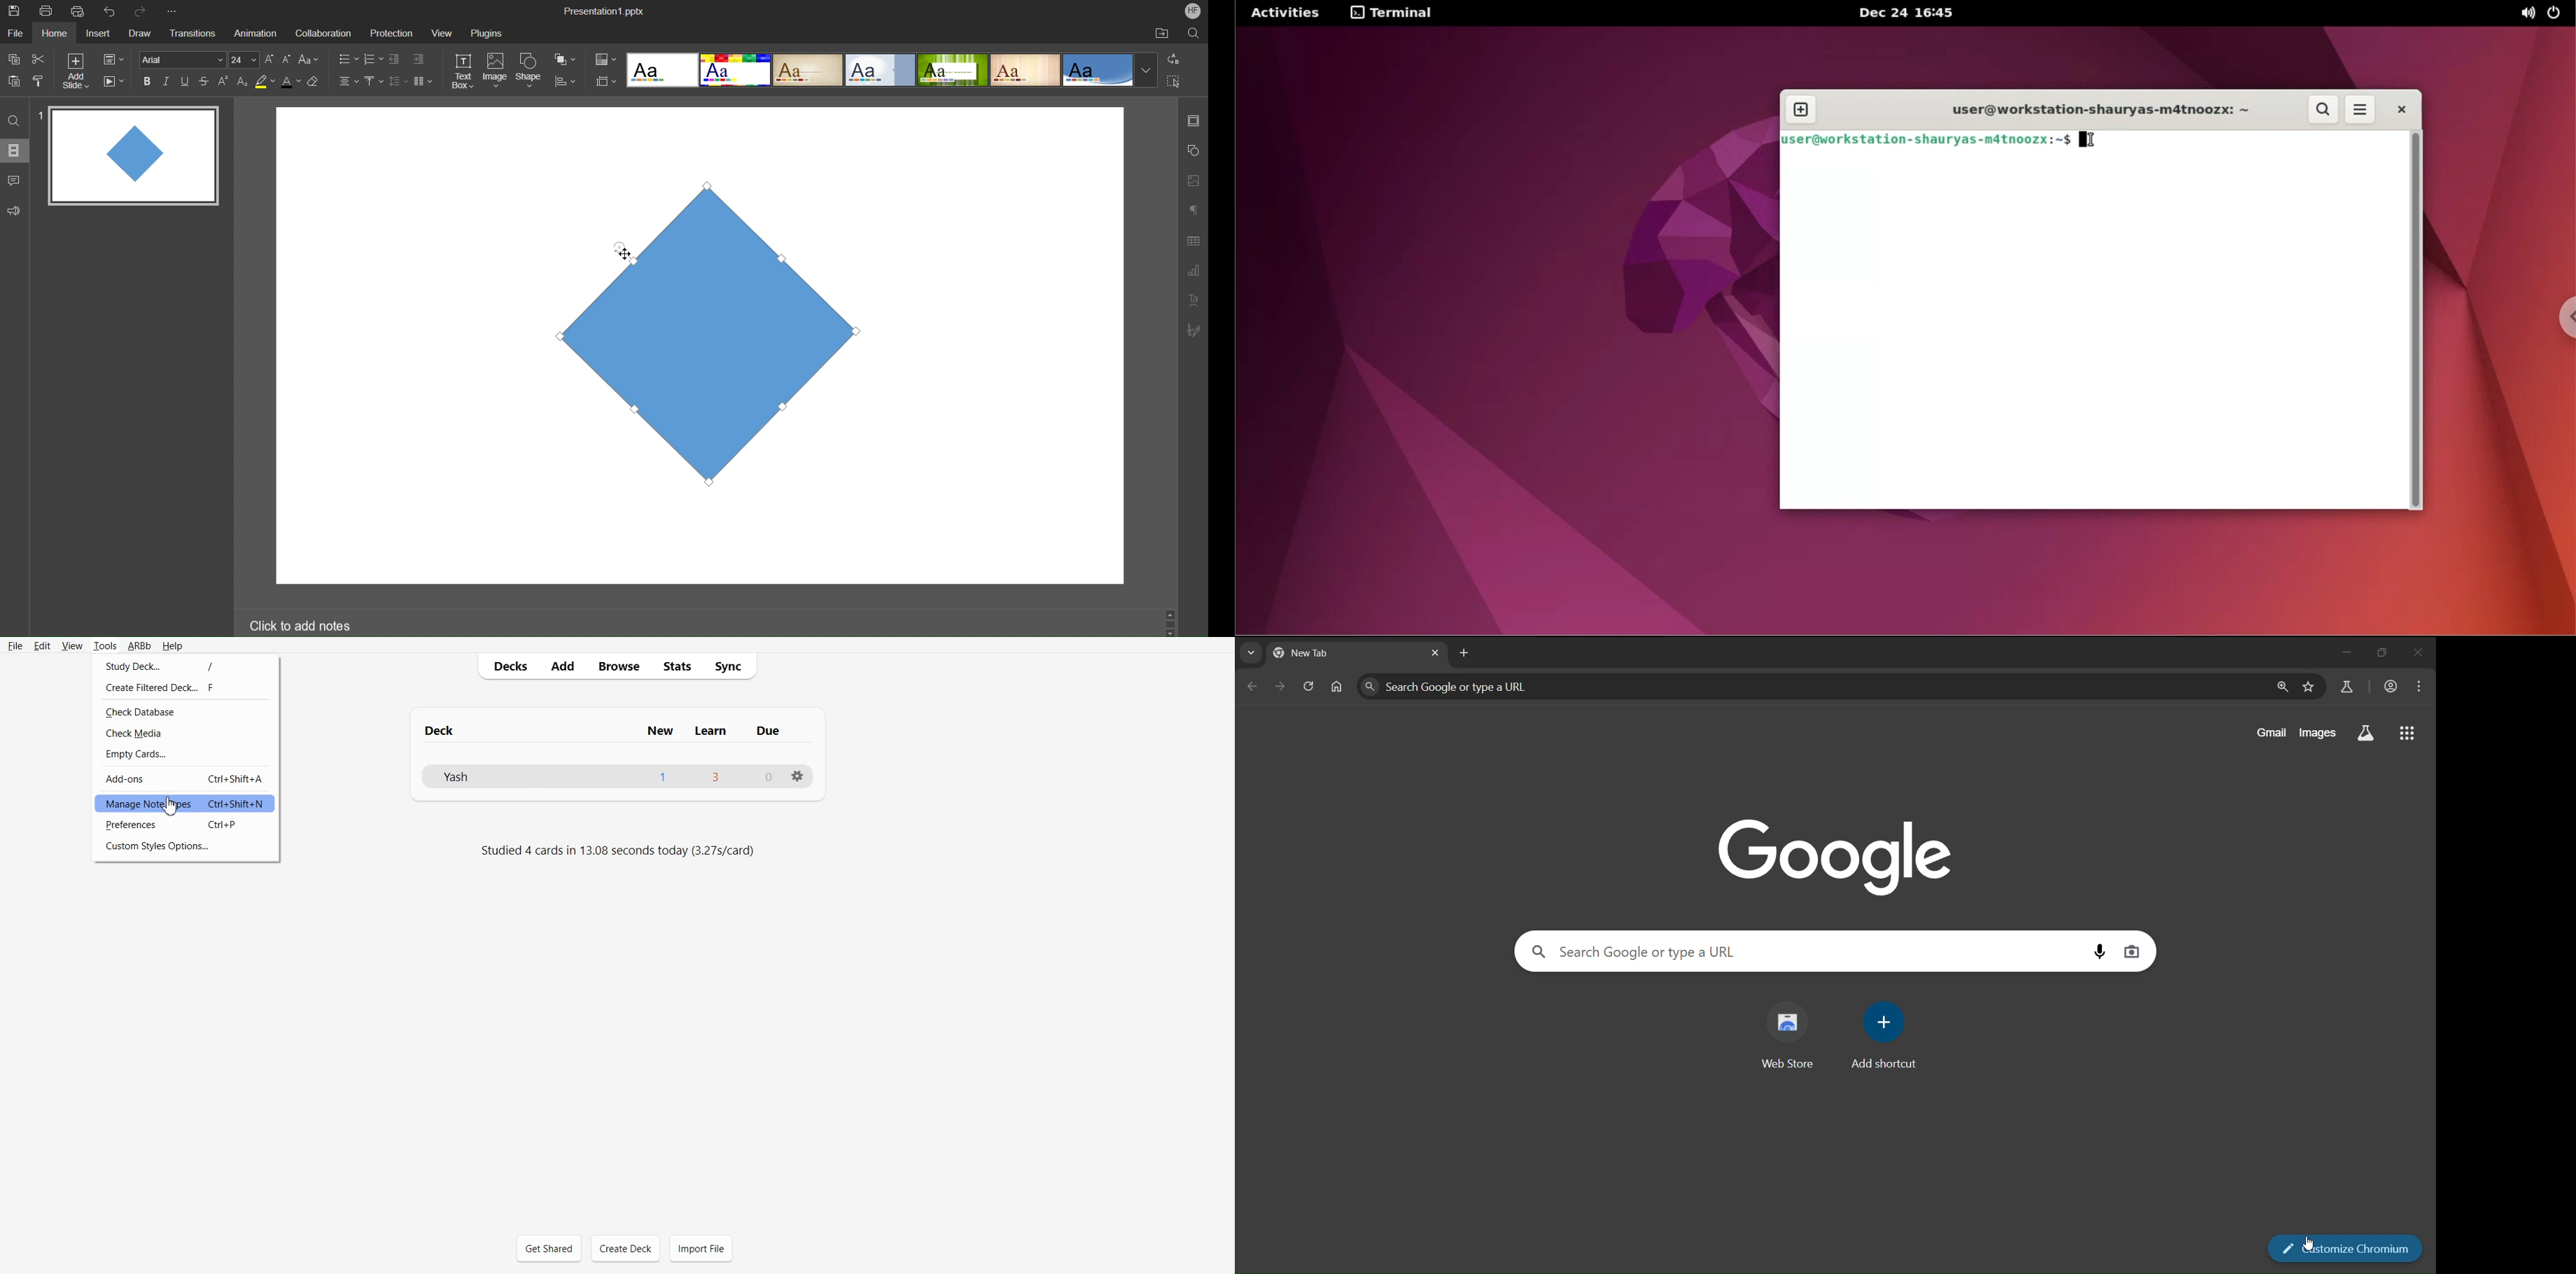  I want to click on Colors, so click(605, 59).